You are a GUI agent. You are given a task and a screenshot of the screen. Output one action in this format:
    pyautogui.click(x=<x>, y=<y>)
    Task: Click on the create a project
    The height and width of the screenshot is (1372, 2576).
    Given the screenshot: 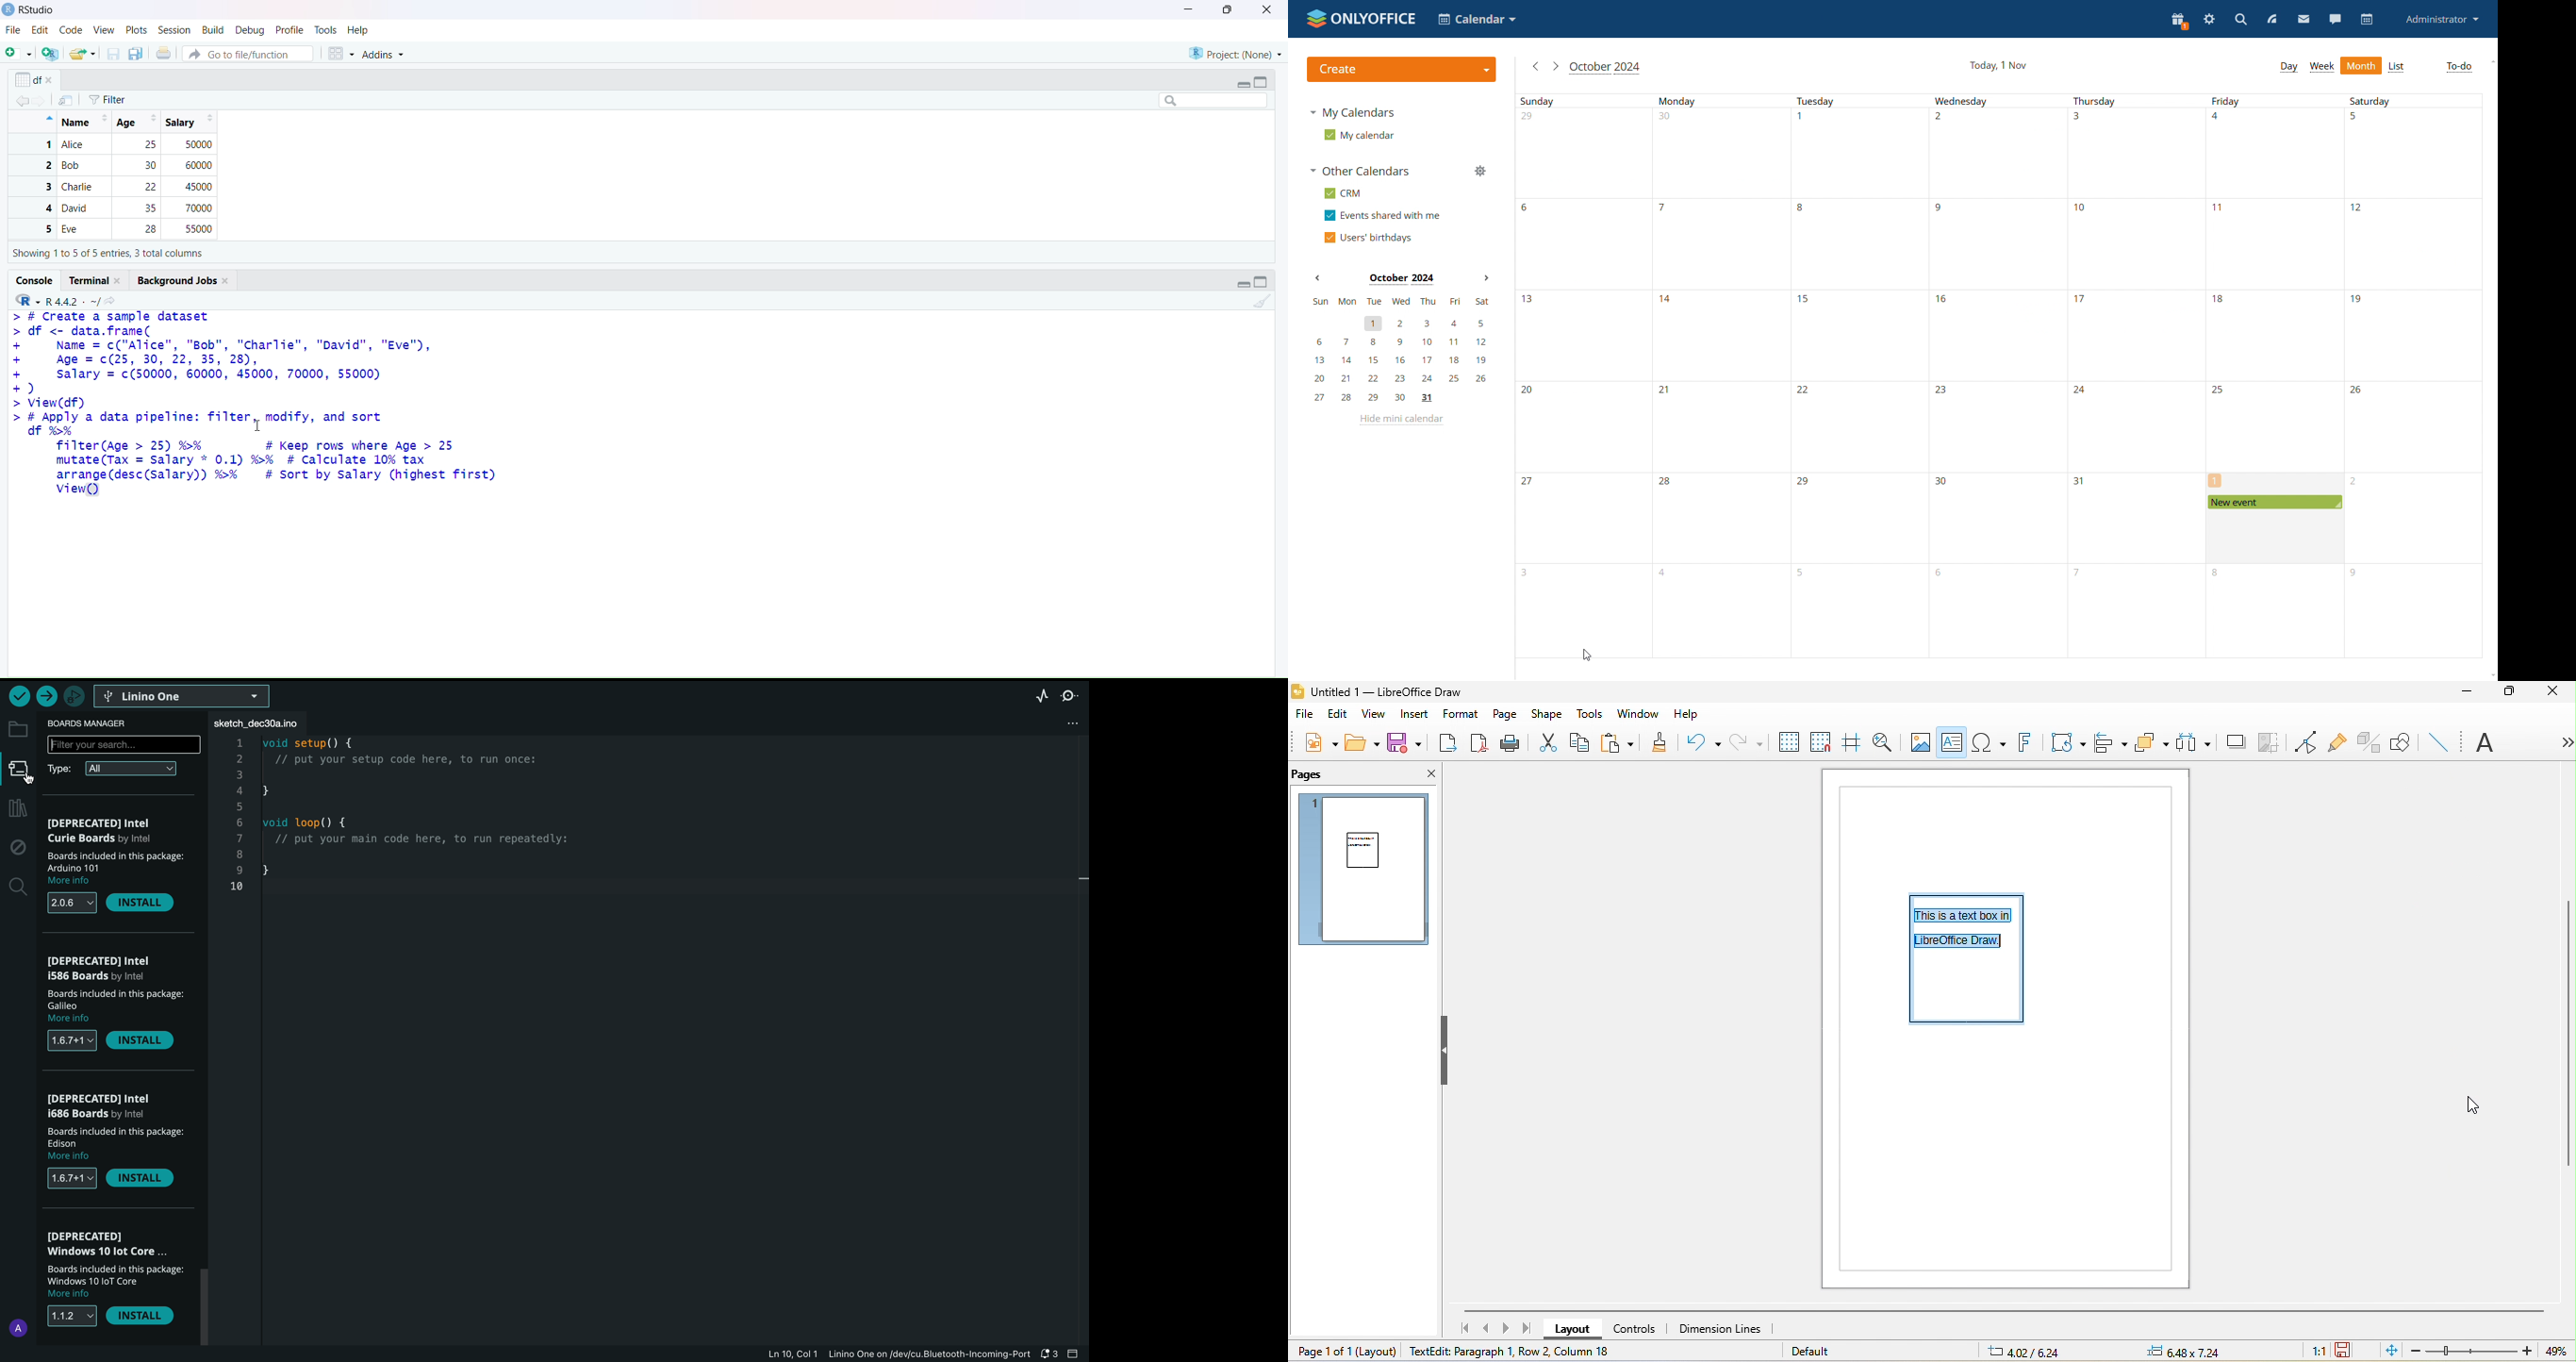 What is the action you would take?
    pyautogui.click(x=50, y=54)
    